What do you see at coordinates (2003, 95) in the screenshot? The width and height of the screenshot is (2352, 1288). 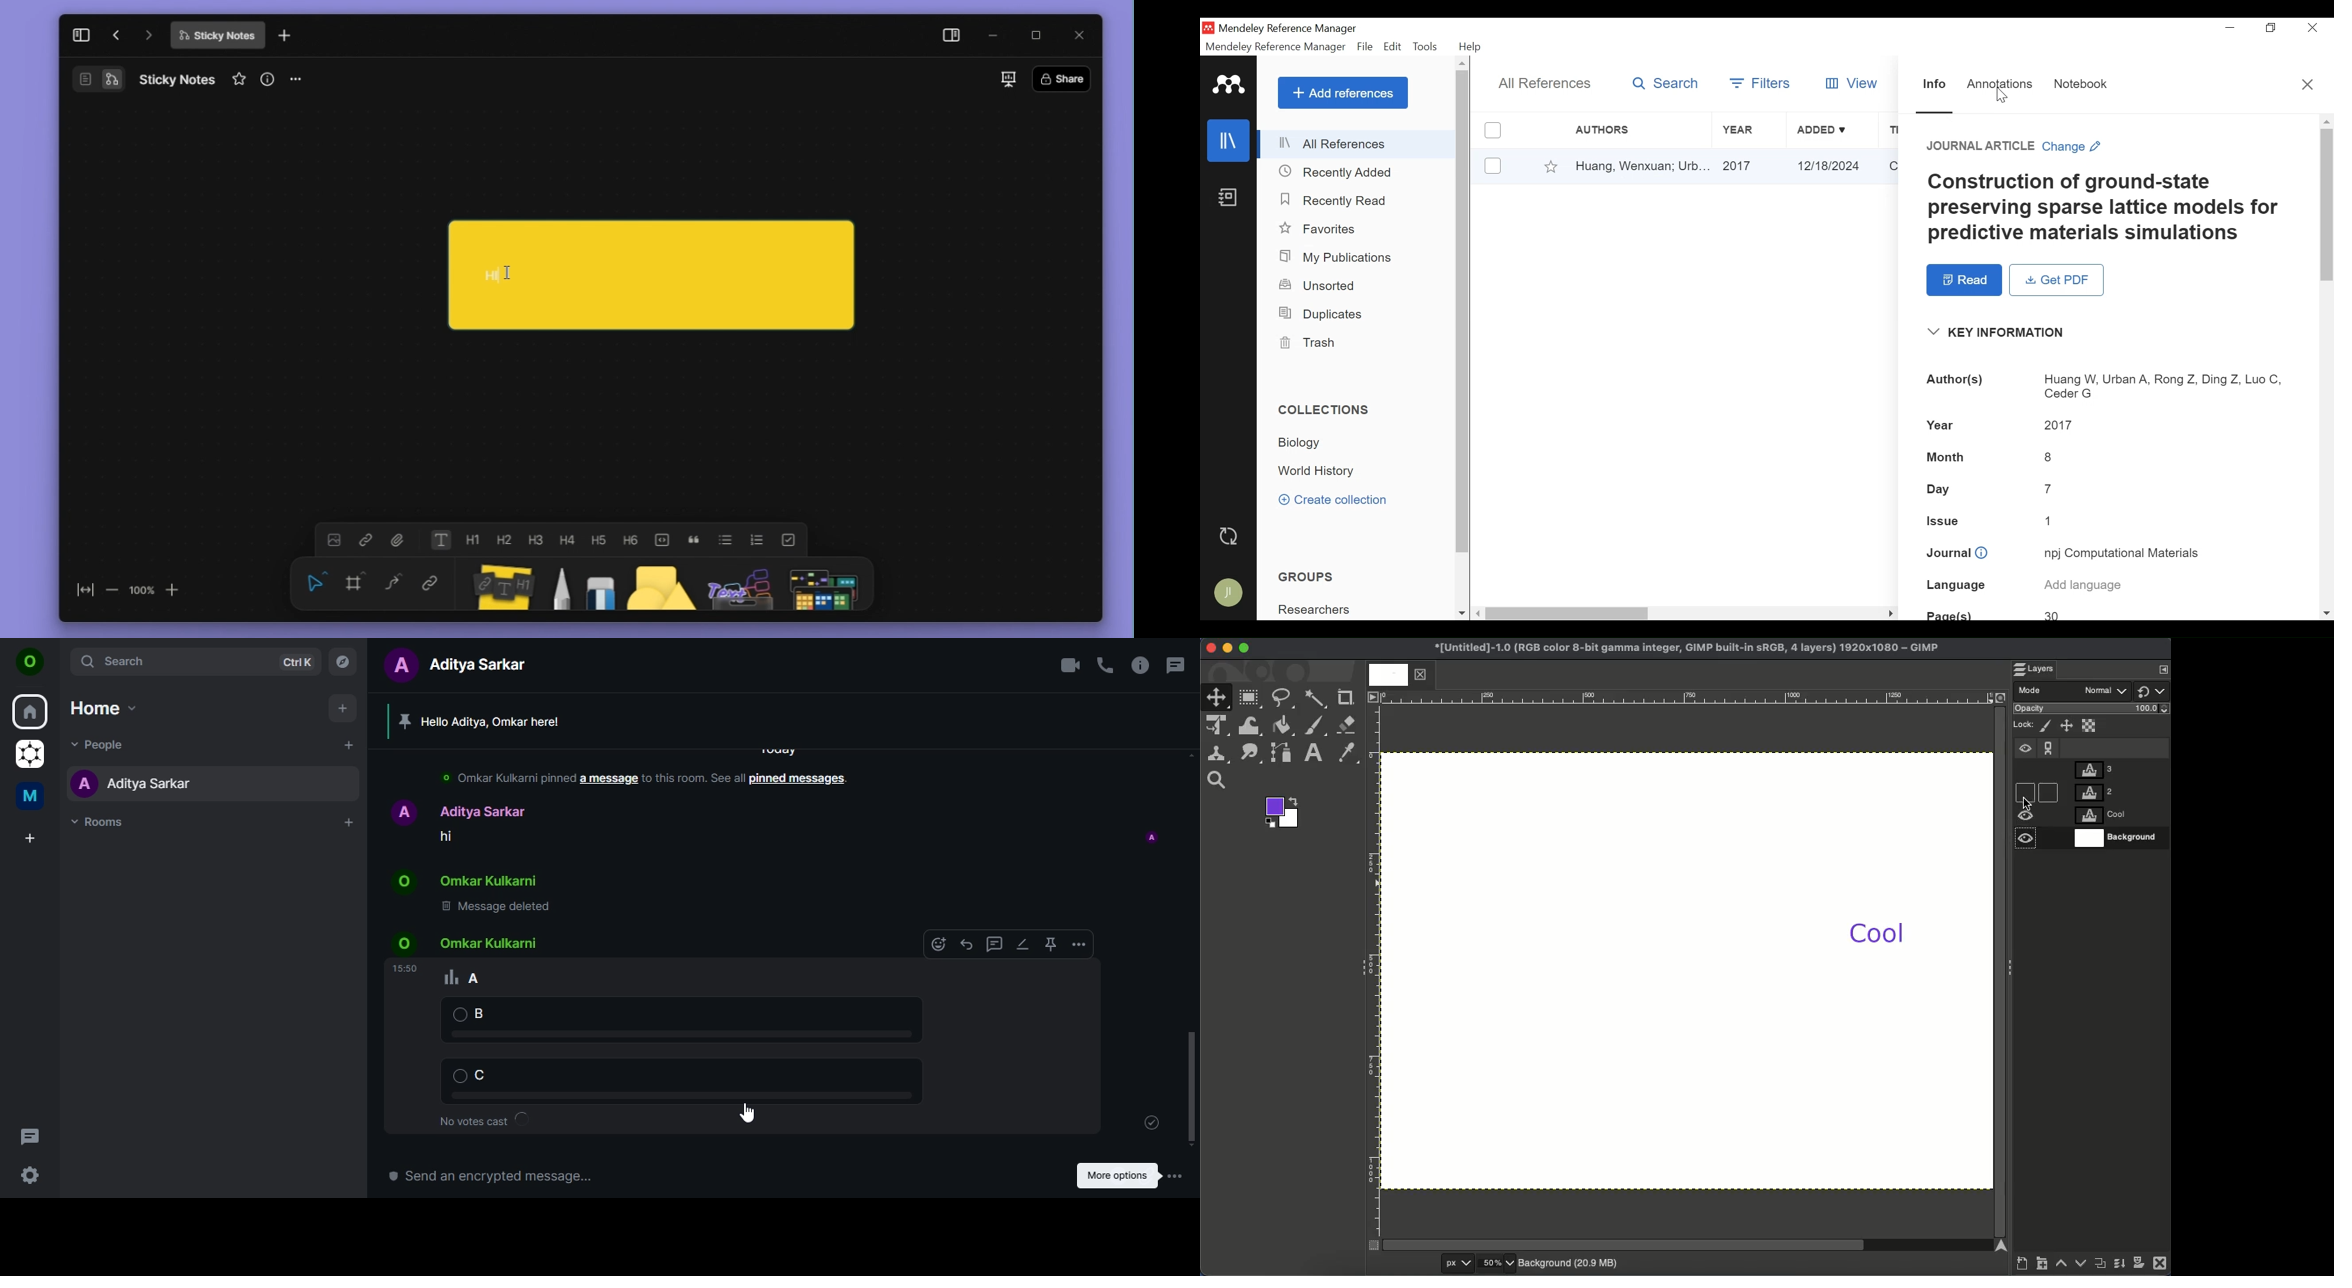 I see `Cursor` at bounding box center [2003, 95].